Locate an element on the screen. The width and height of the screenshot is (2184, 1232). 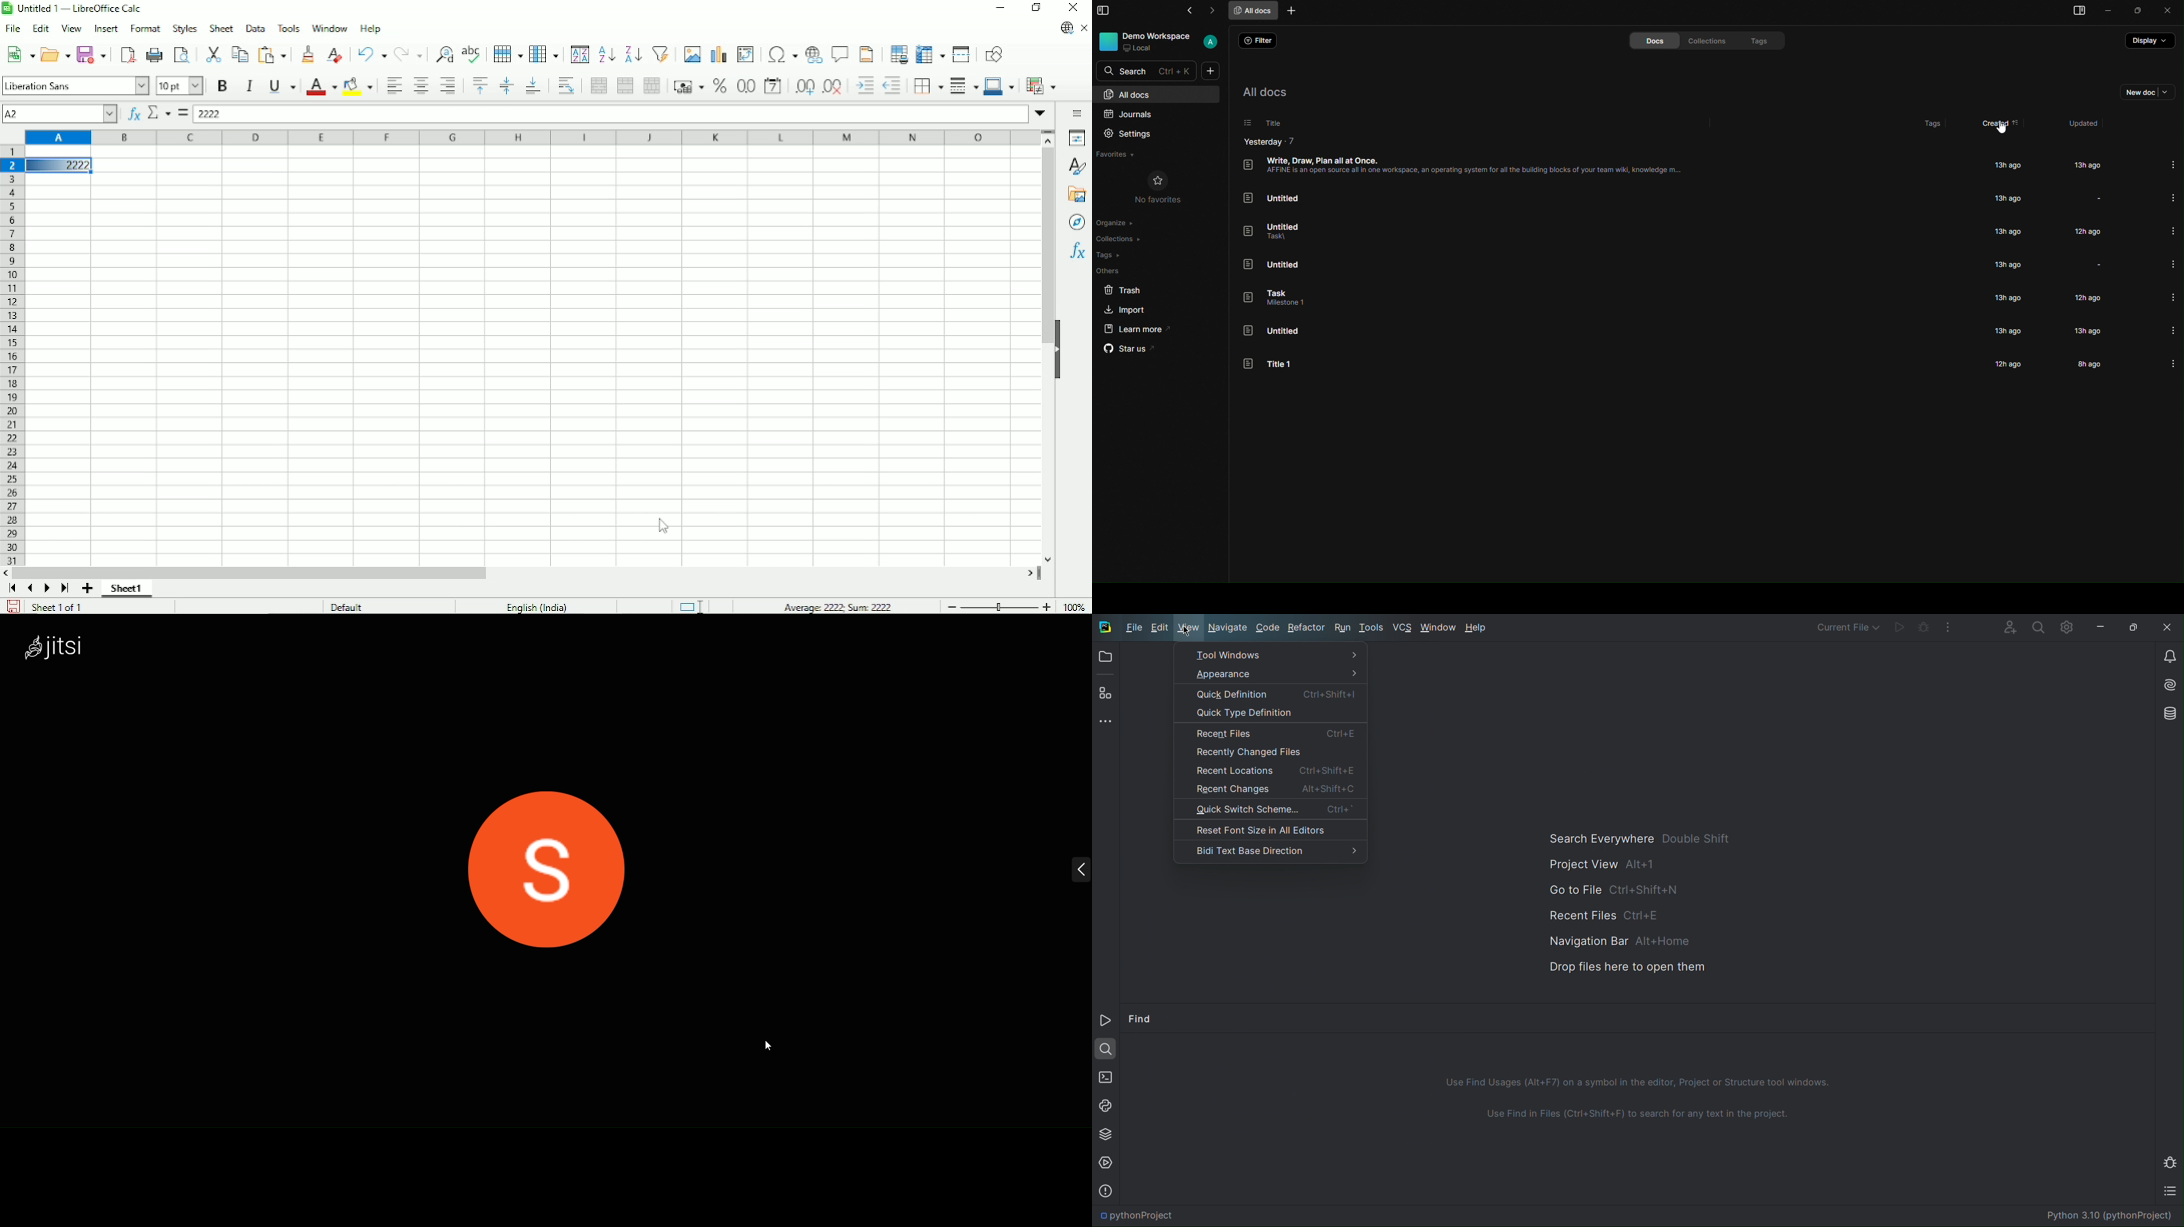
Scroll to previous sheet is located at coordinates (31, 589).